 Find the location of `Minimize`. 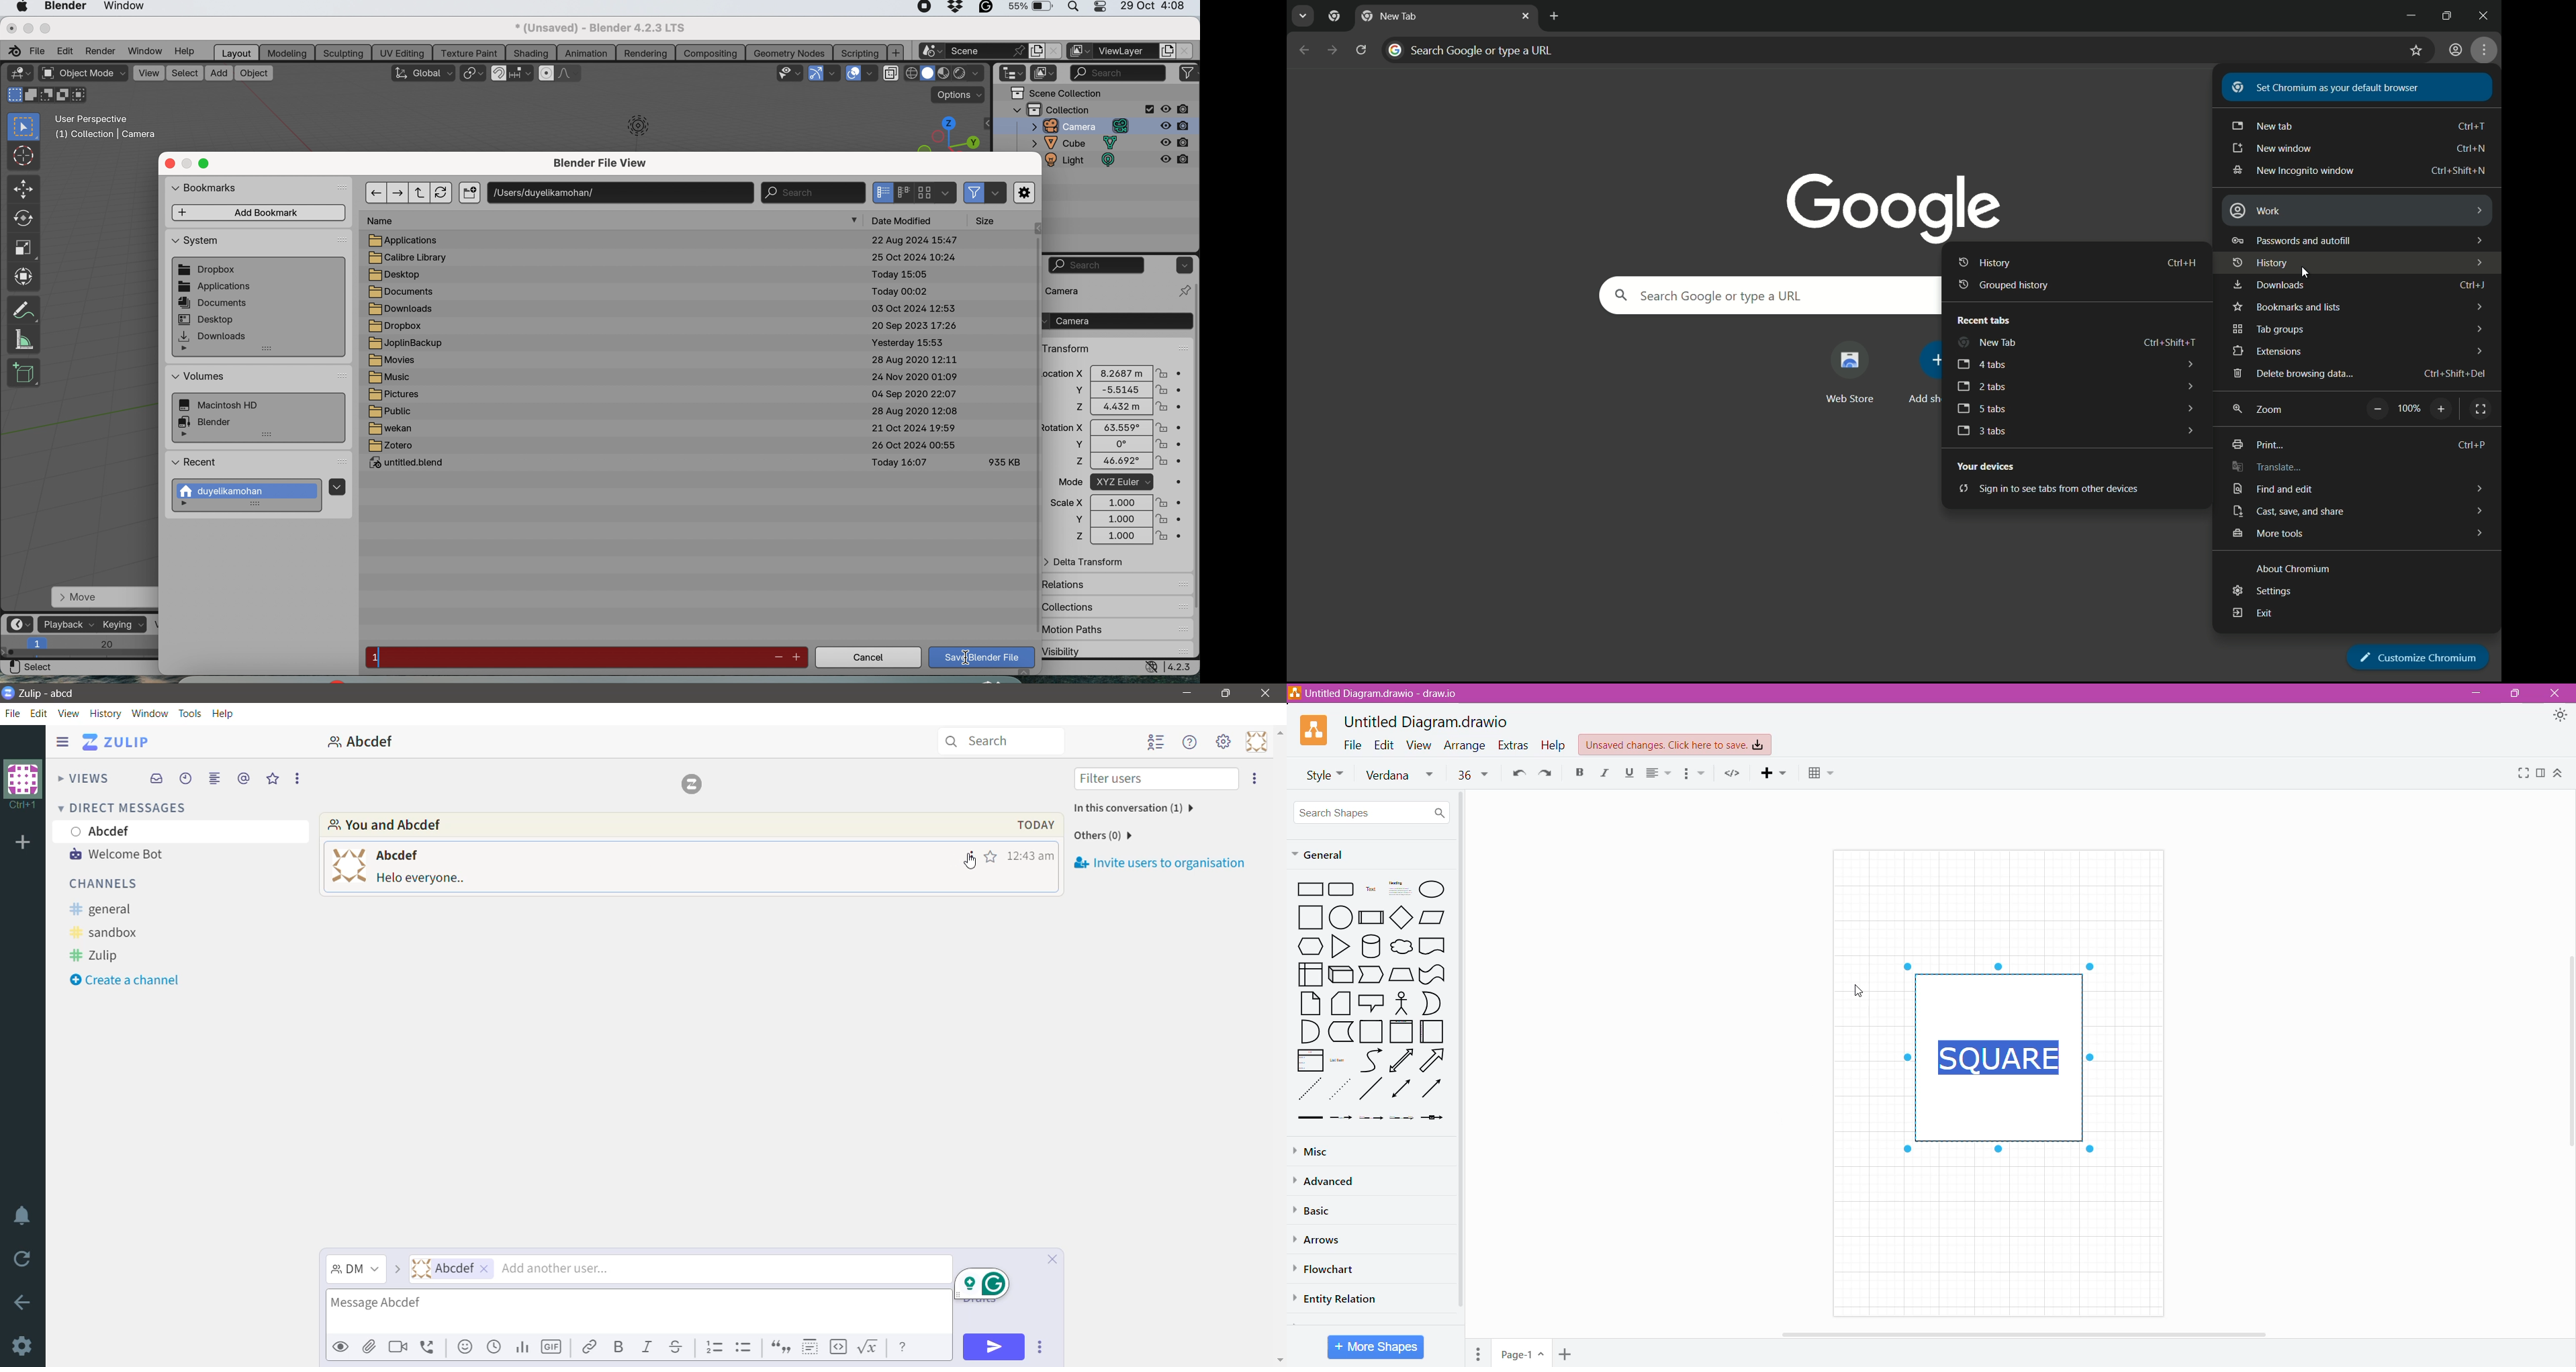

Minimize is located at coordinates (2480, 694).